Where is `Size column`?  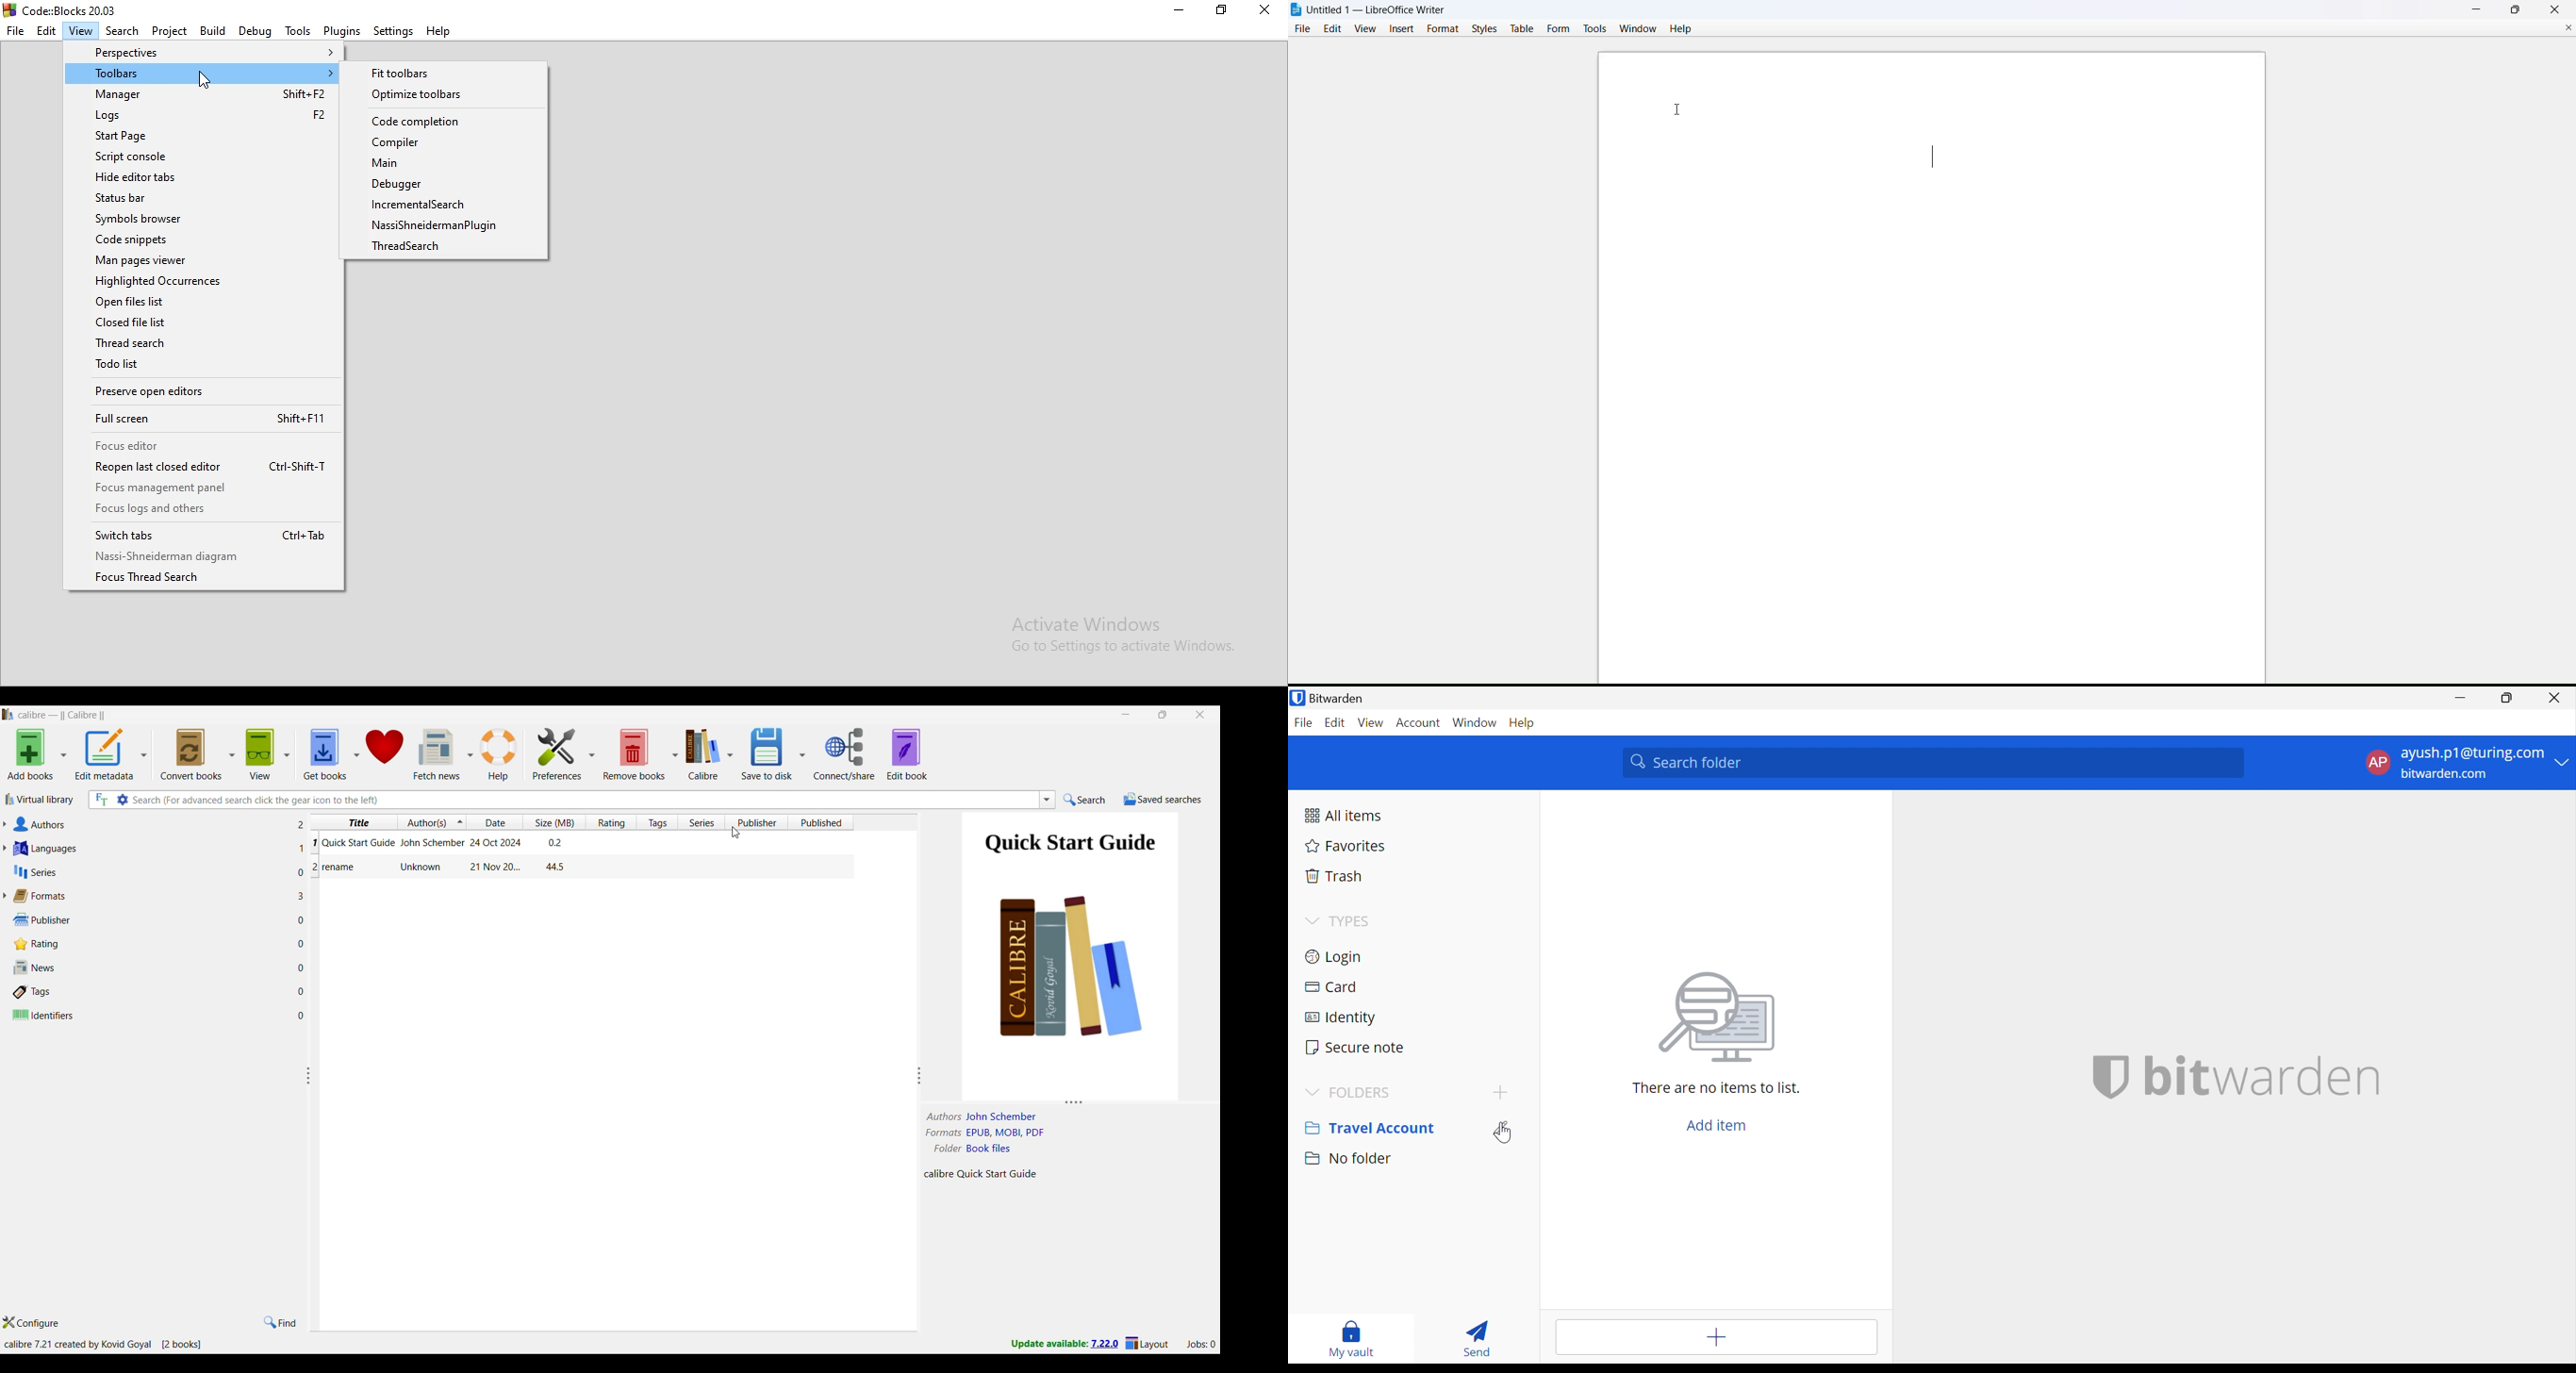
Size column is located at coordinates (554, 822).